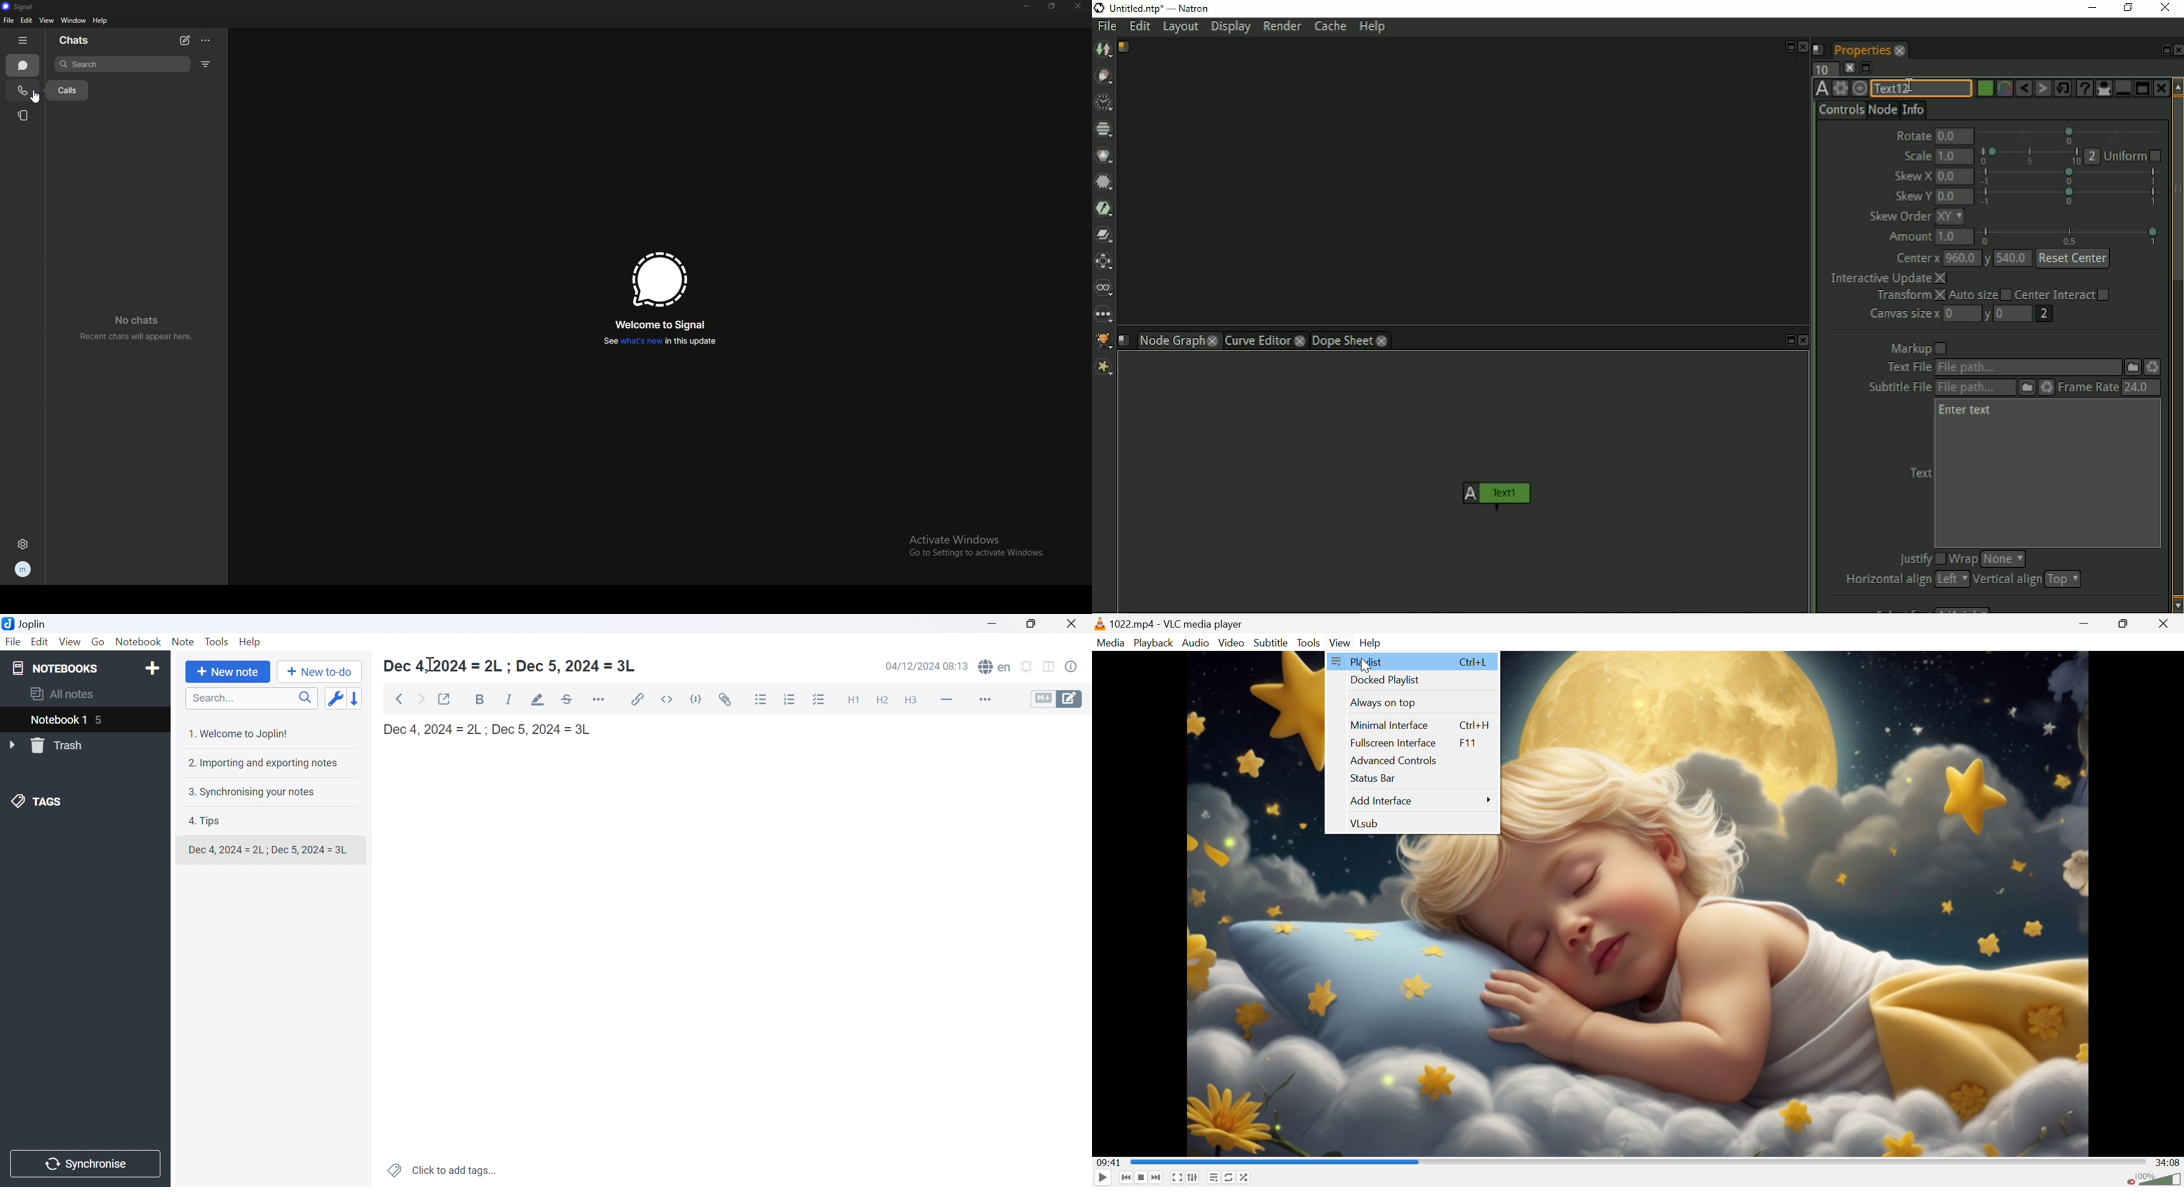 The width and height of the screenshot is (2184, 1204). Describe the element at coordinates (639, 699) in the screenshot. I see `Insert/edit link` at that location.